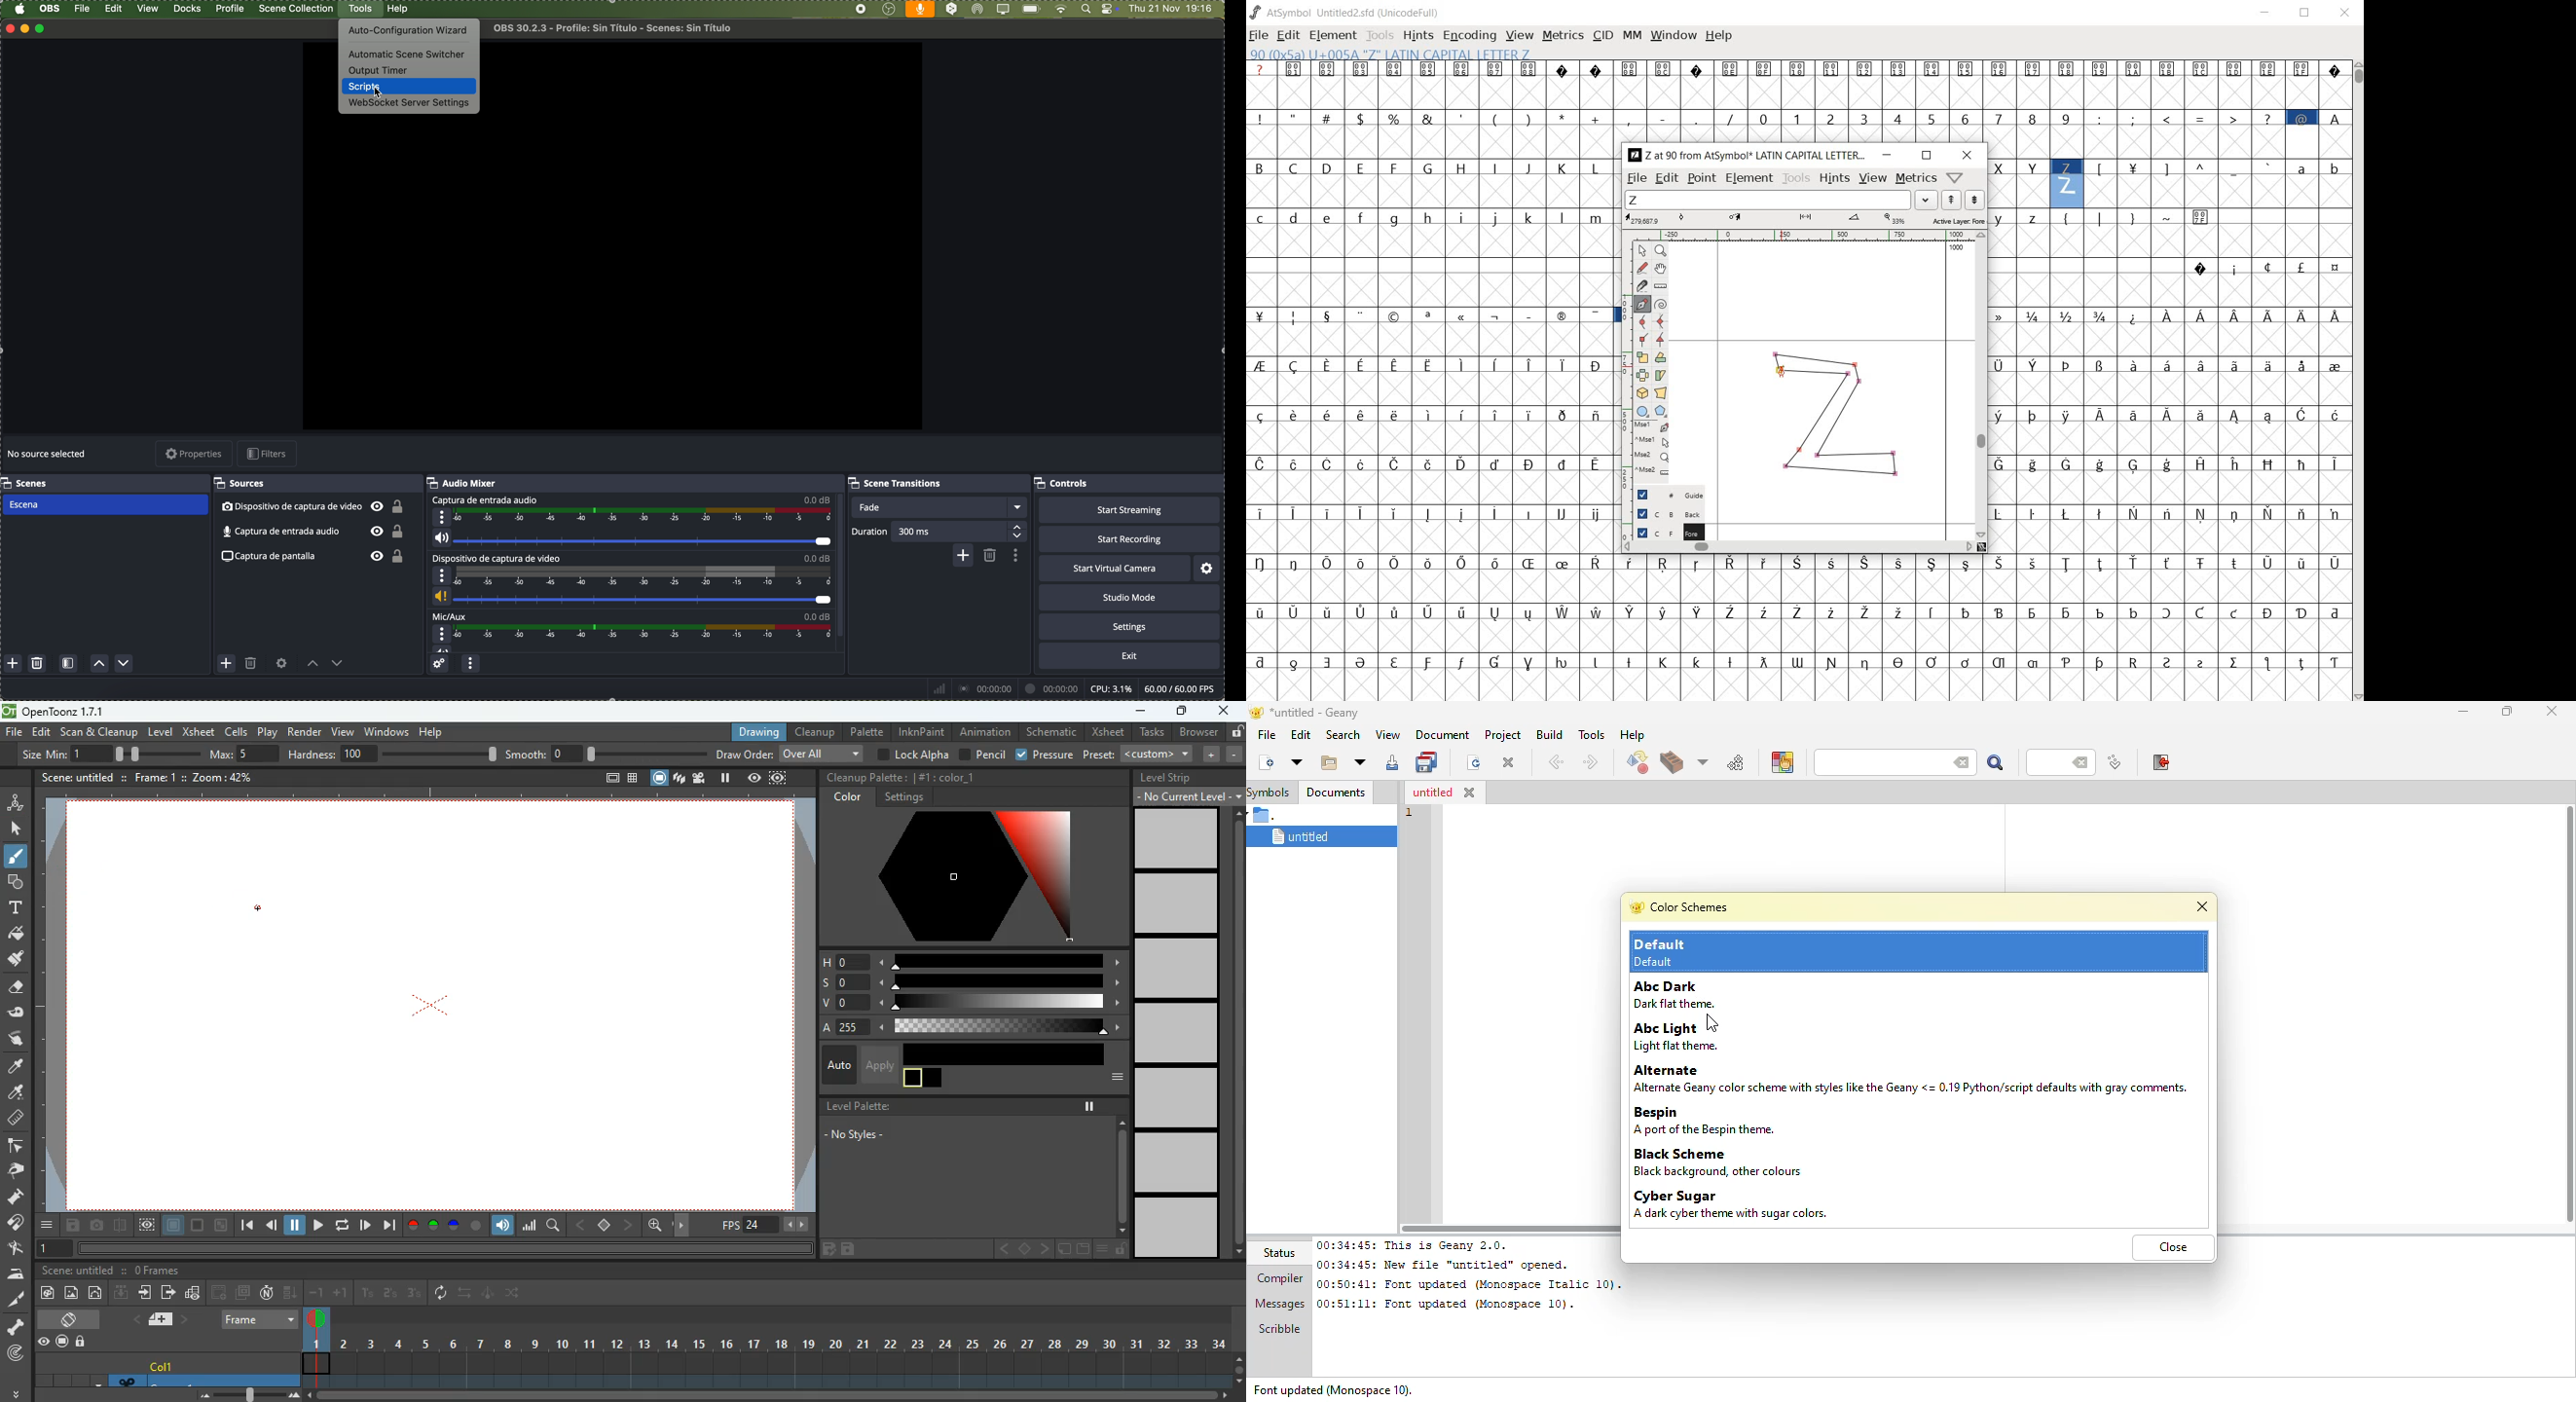 Image resolution: width=2576 pixels, height=1428 pixels. I want to click on paint, so click(46, 1294).